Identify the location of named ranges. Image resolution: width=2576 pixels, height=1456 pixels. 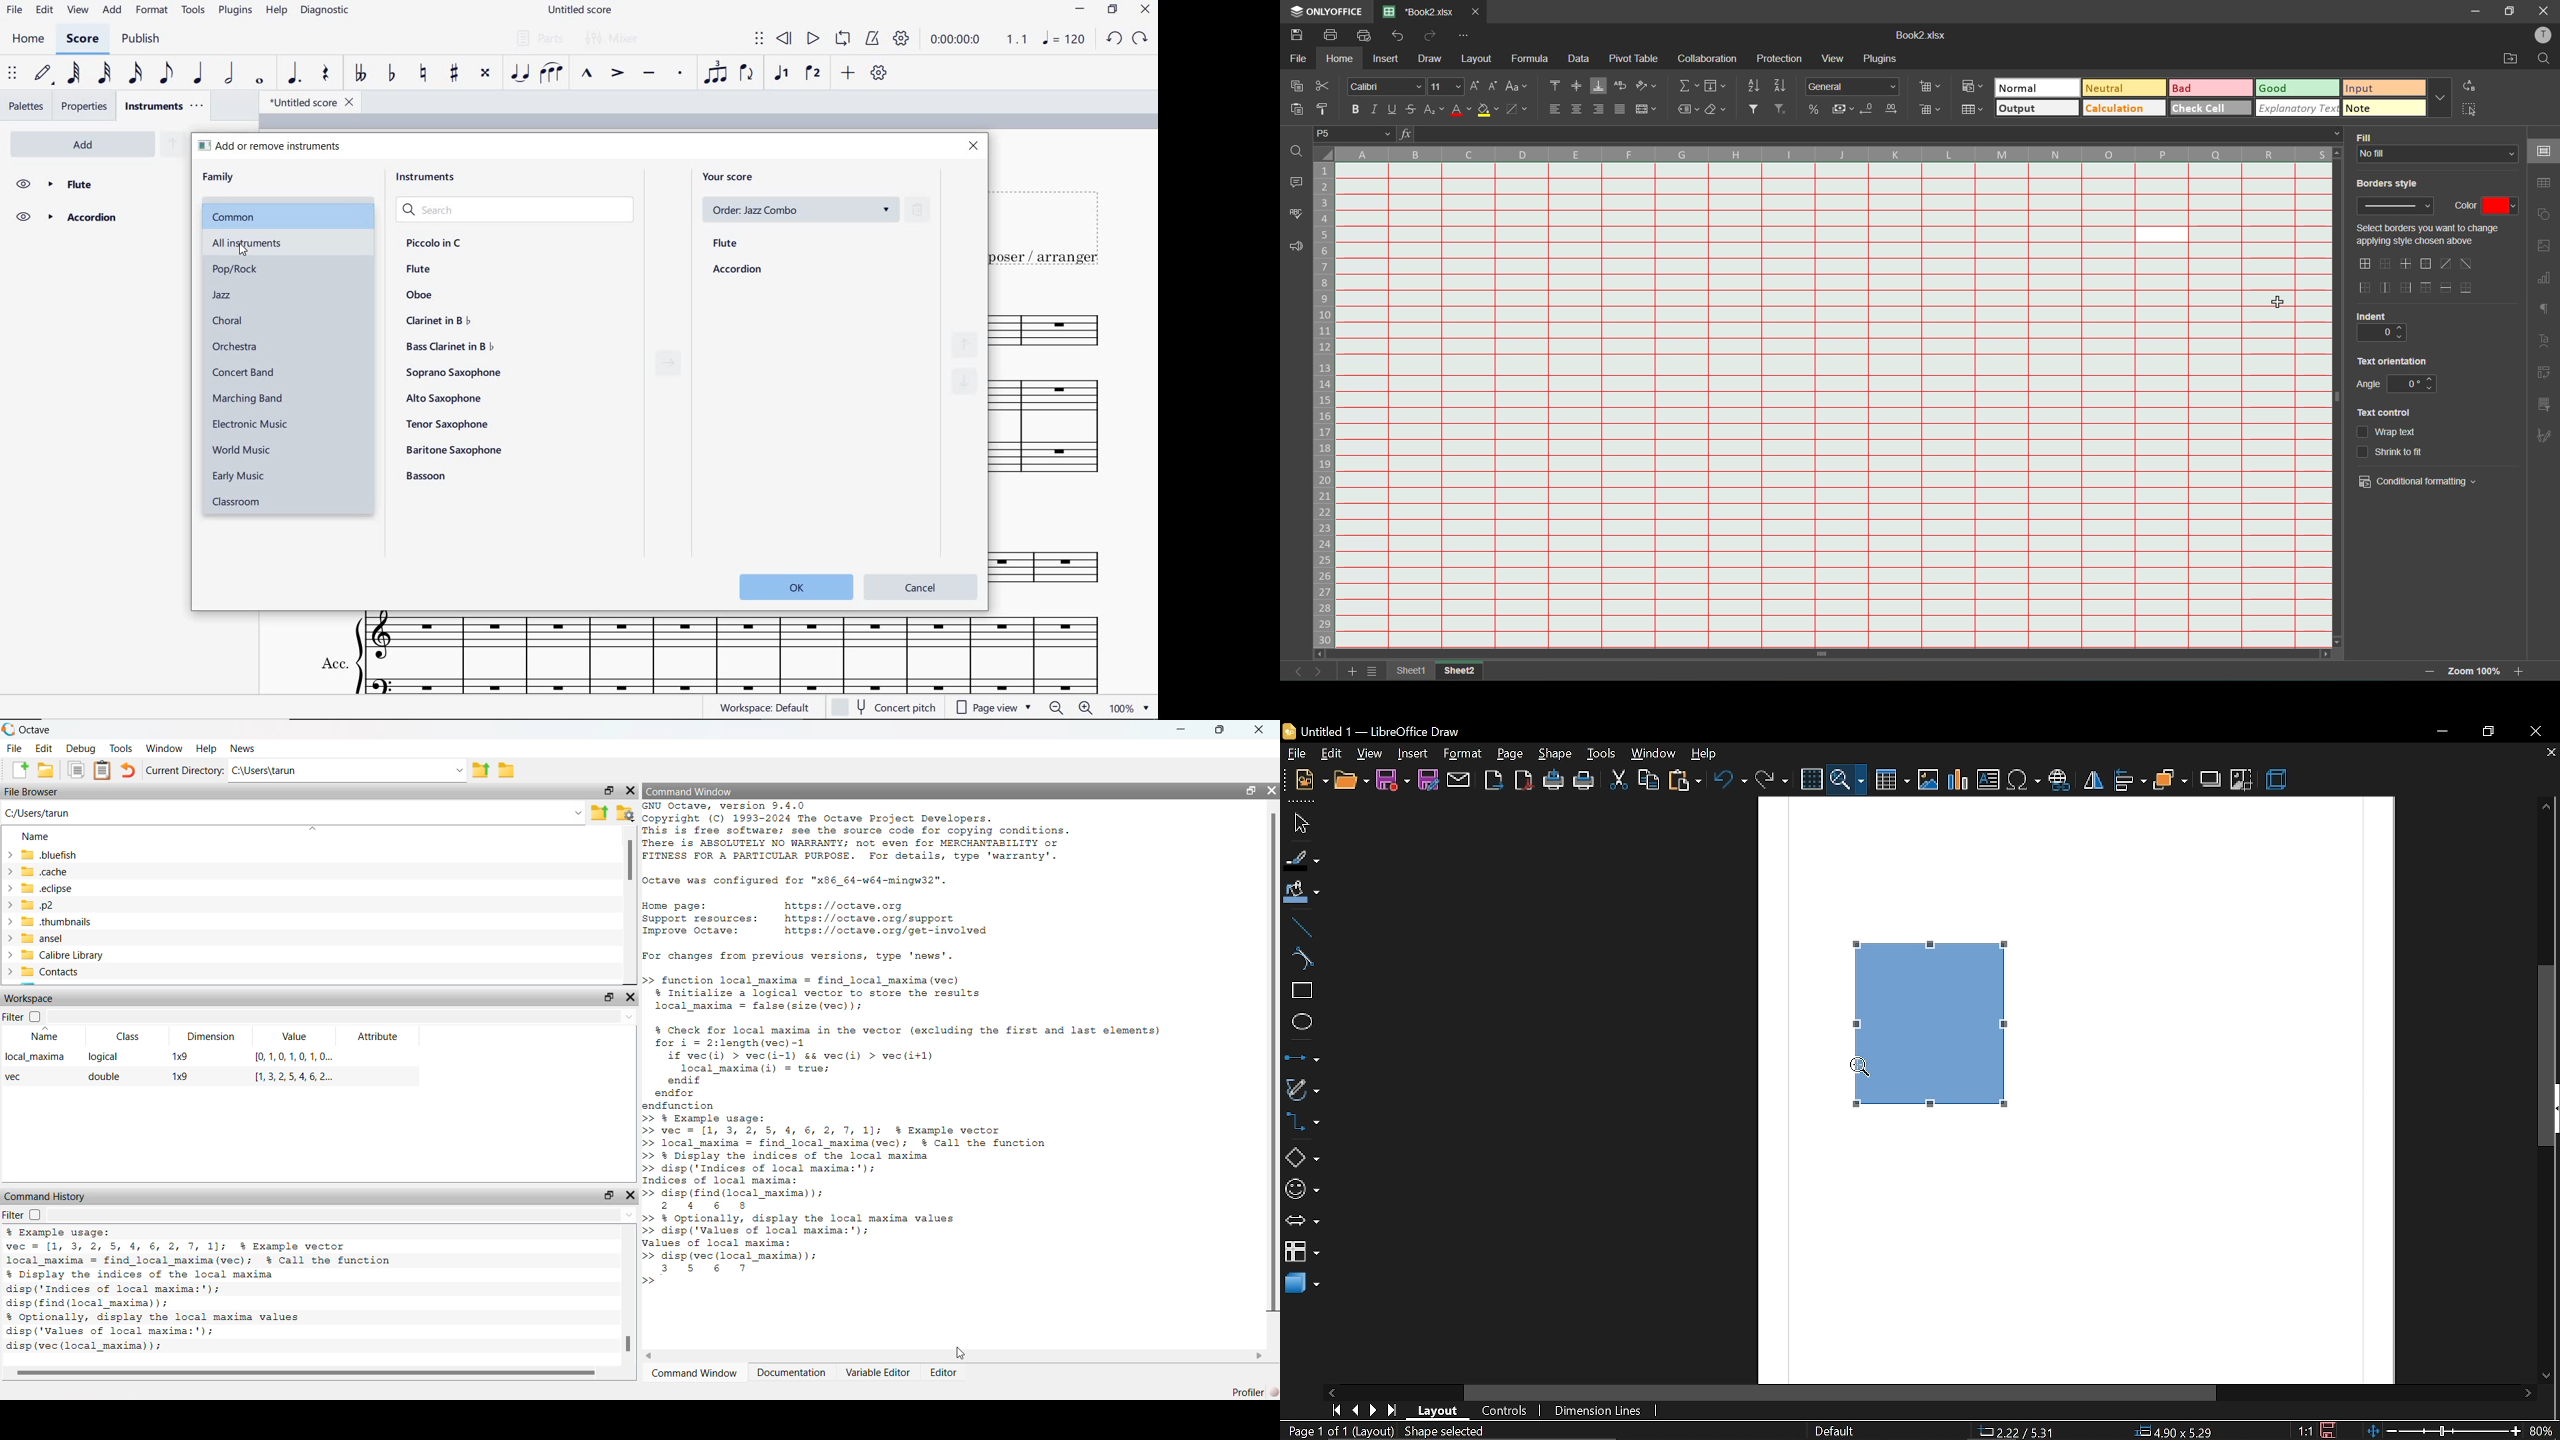
(1689, 113).